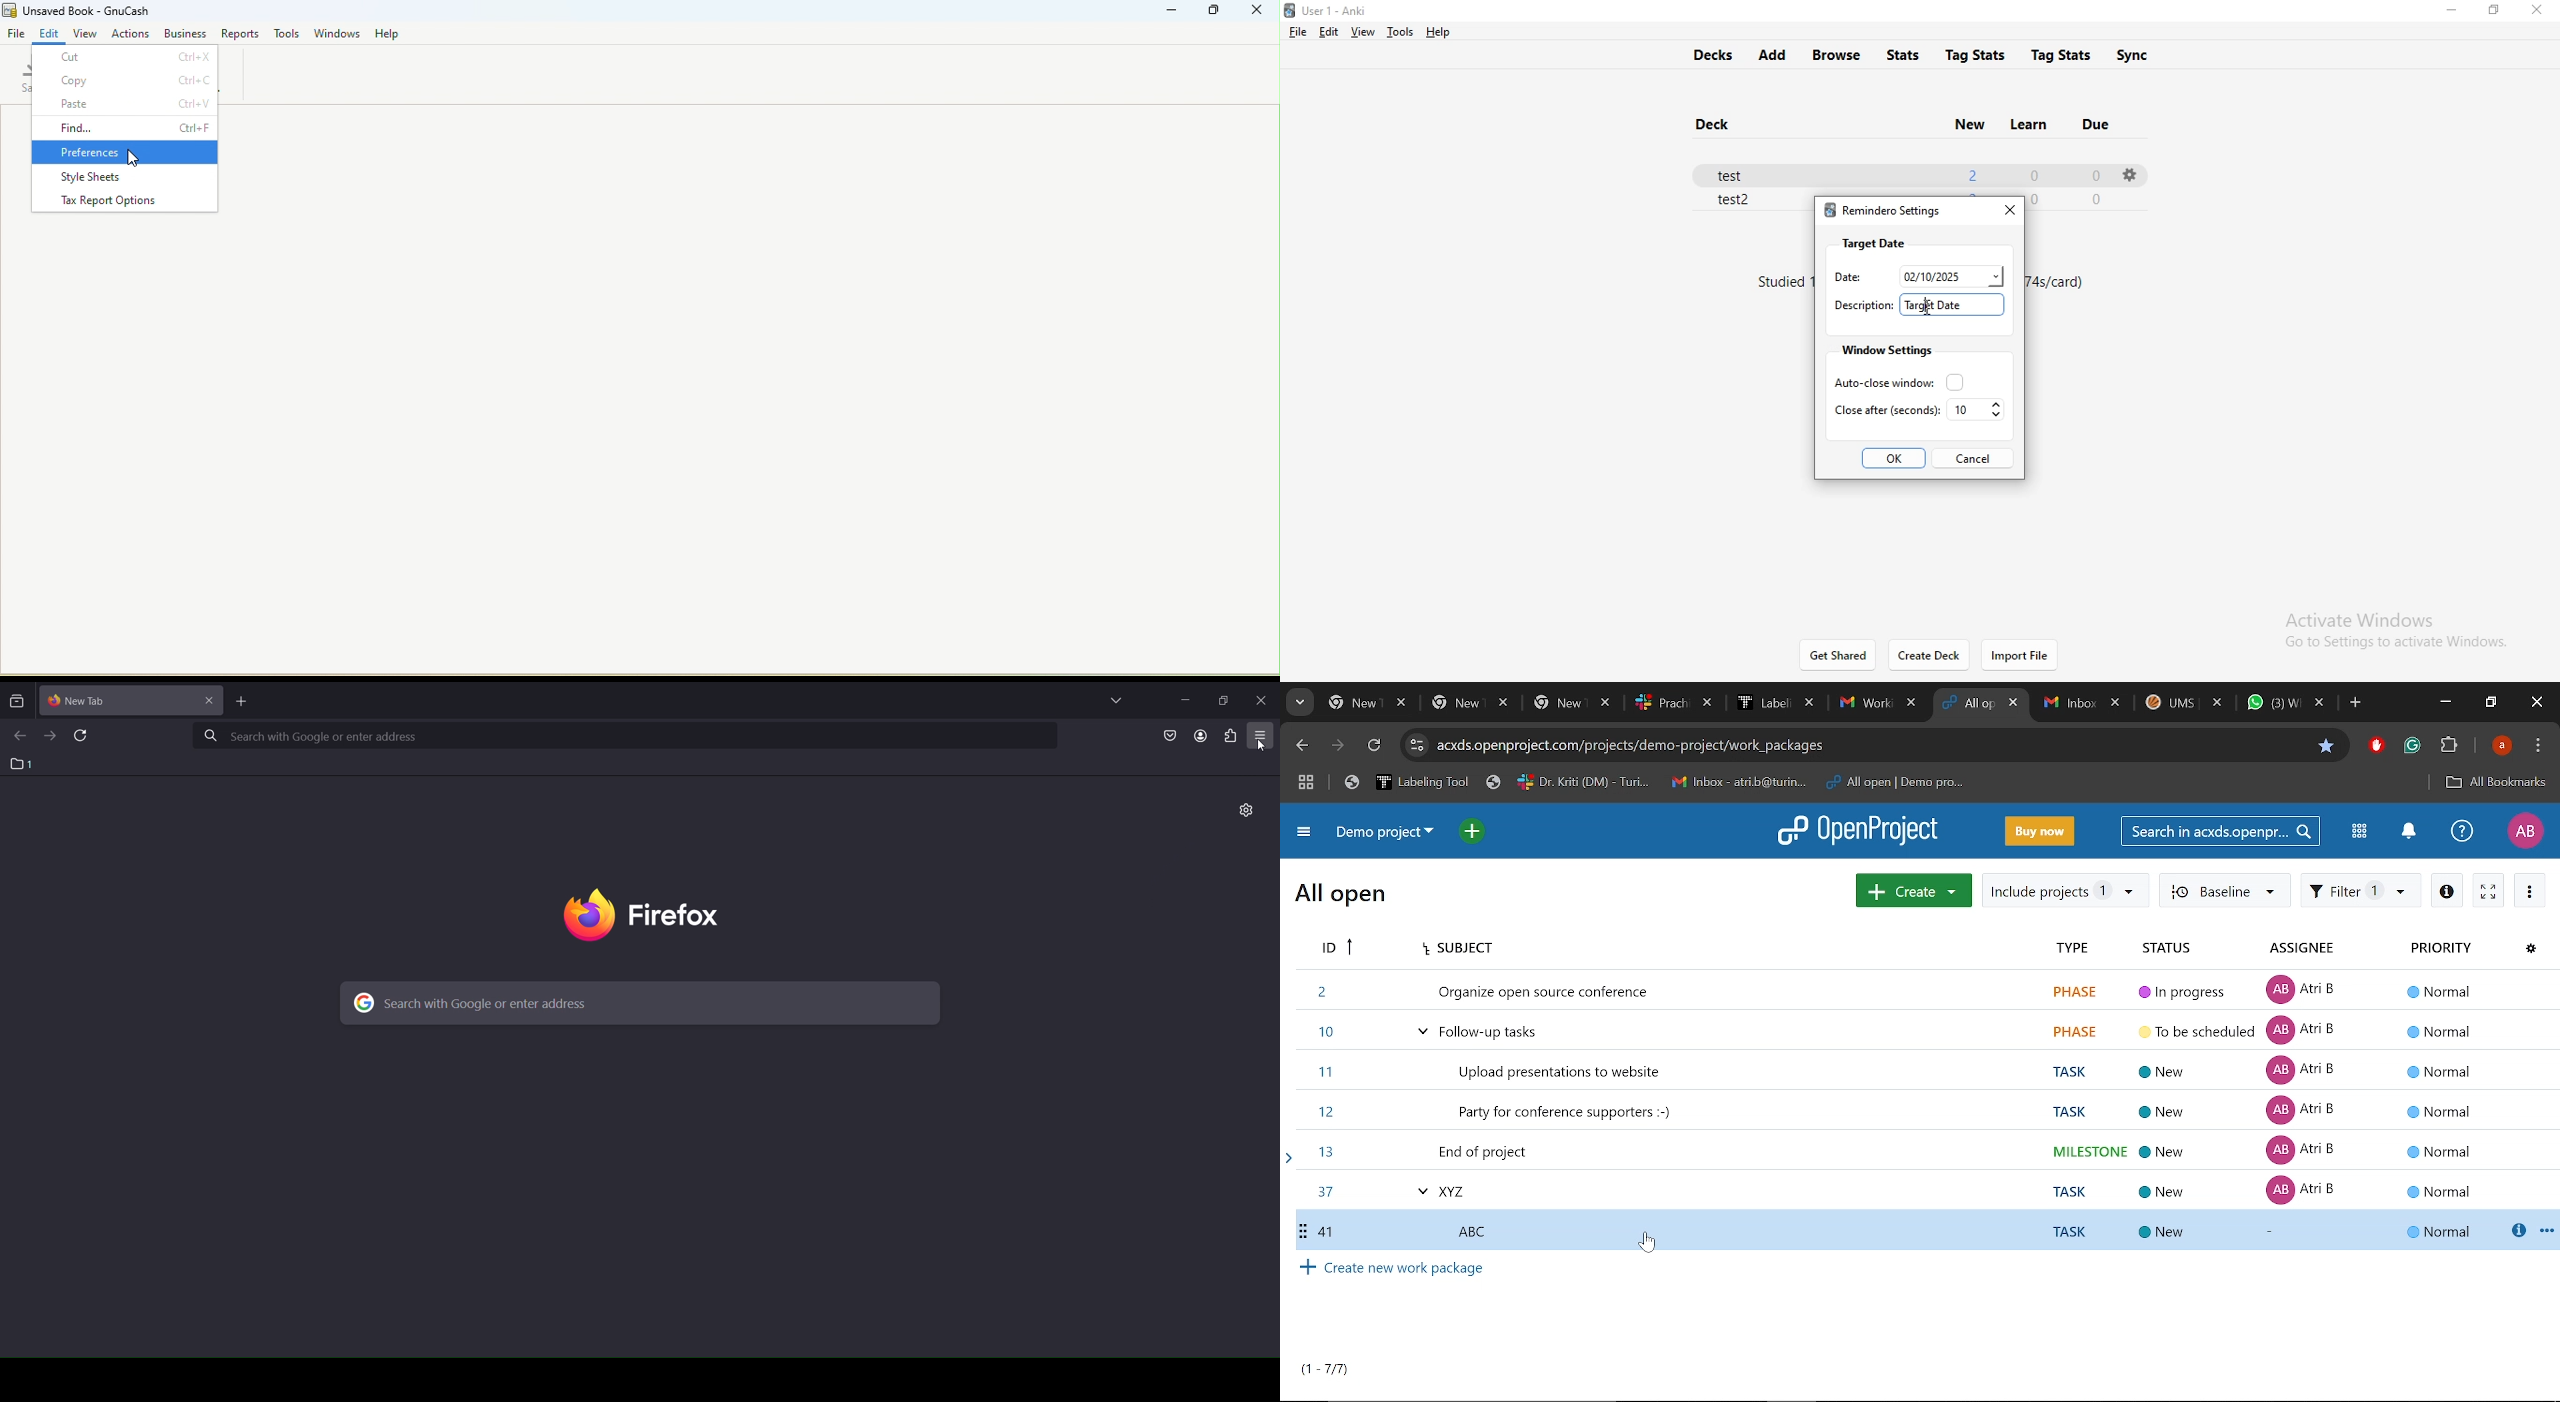 This screenshot has height=1428, width=2576. I want to click on Status, so click(2190, 947).